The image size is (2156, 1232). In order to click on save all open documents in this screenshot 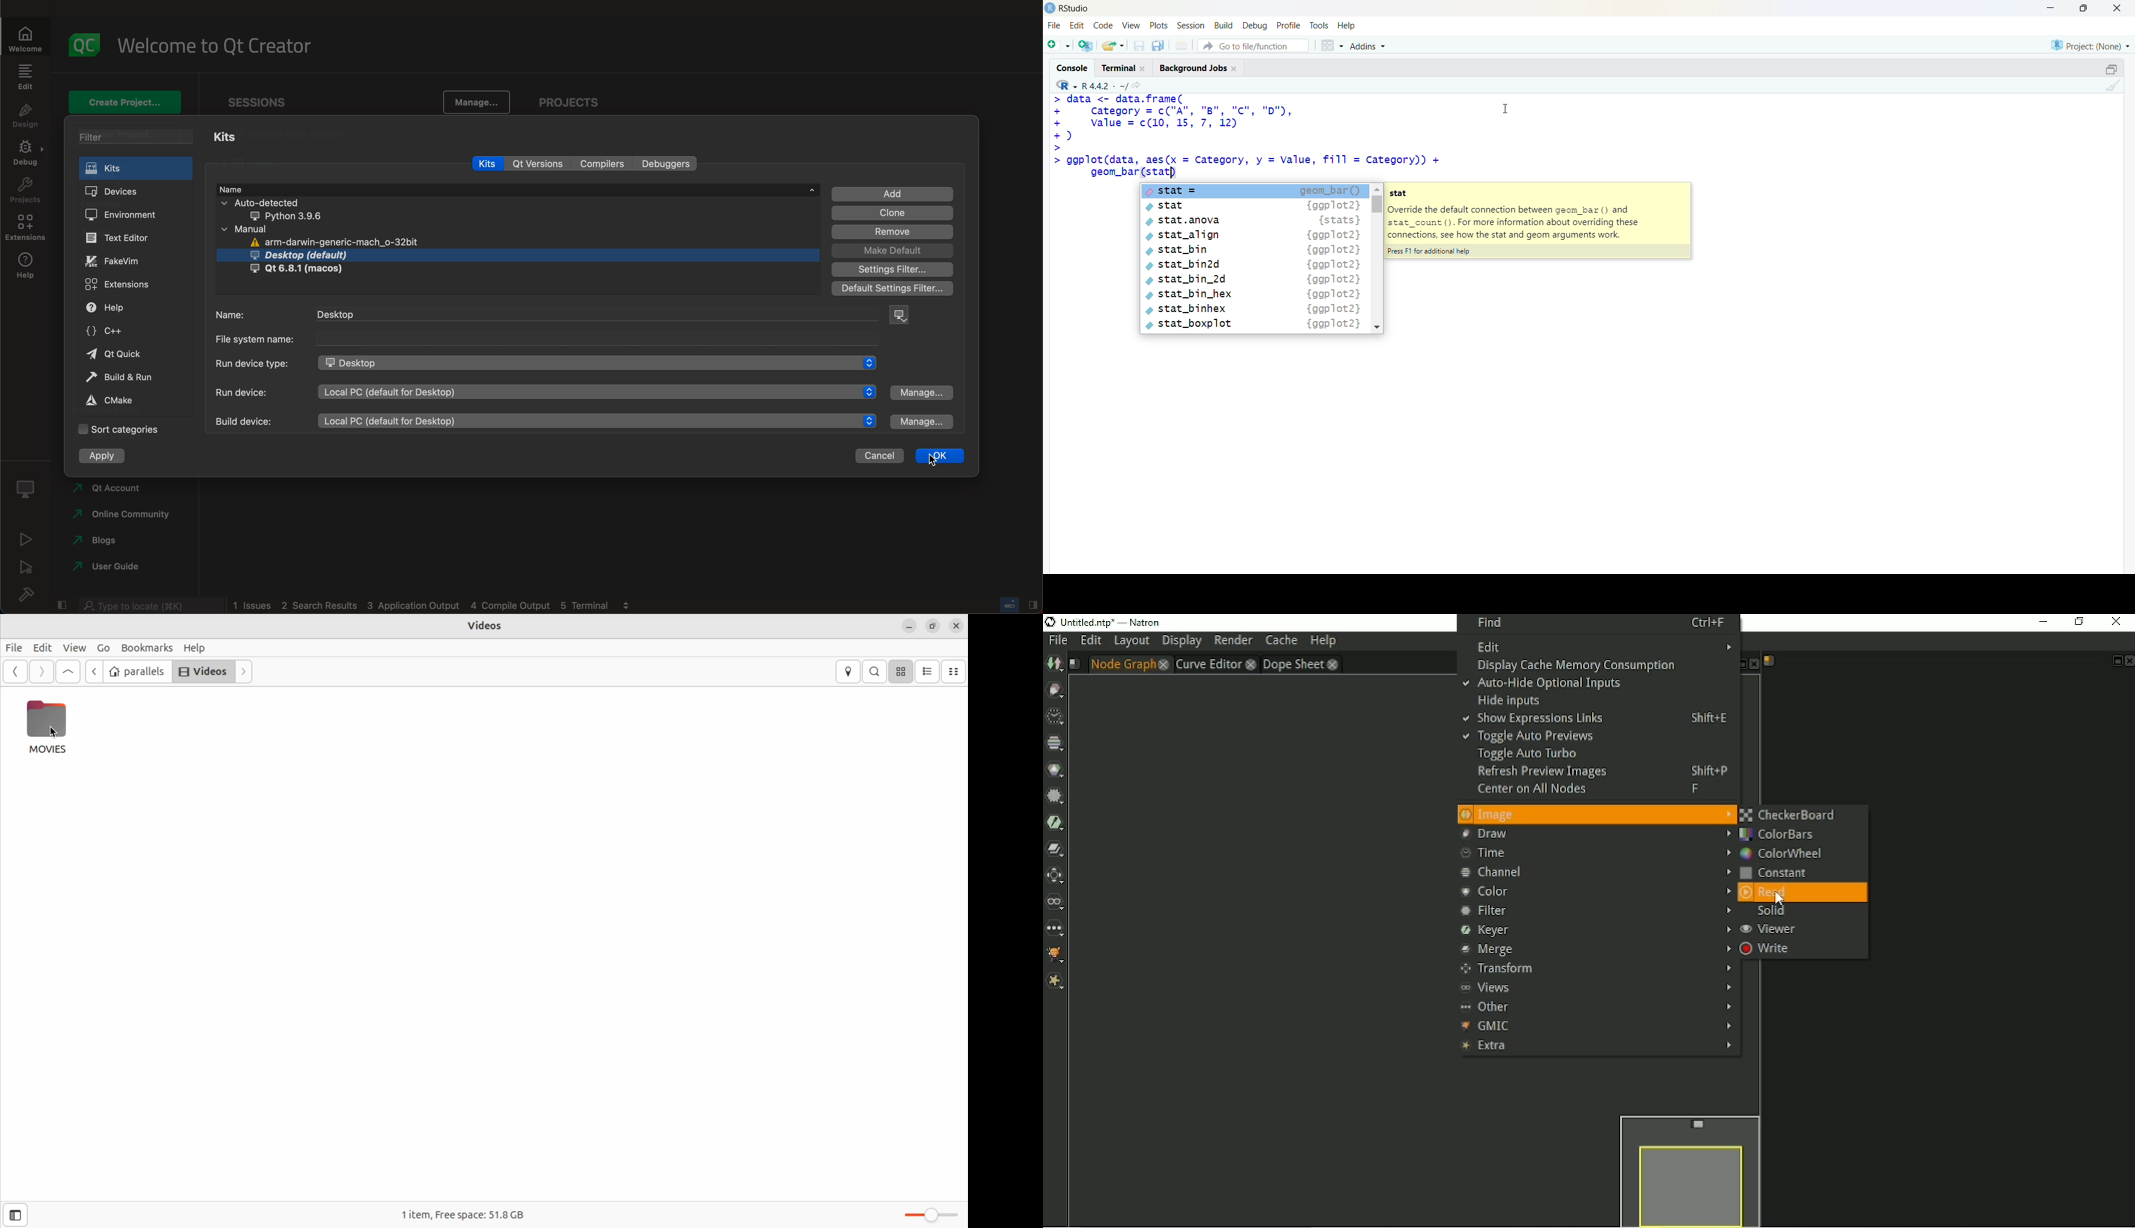, I will do `click(1157, 46)`.